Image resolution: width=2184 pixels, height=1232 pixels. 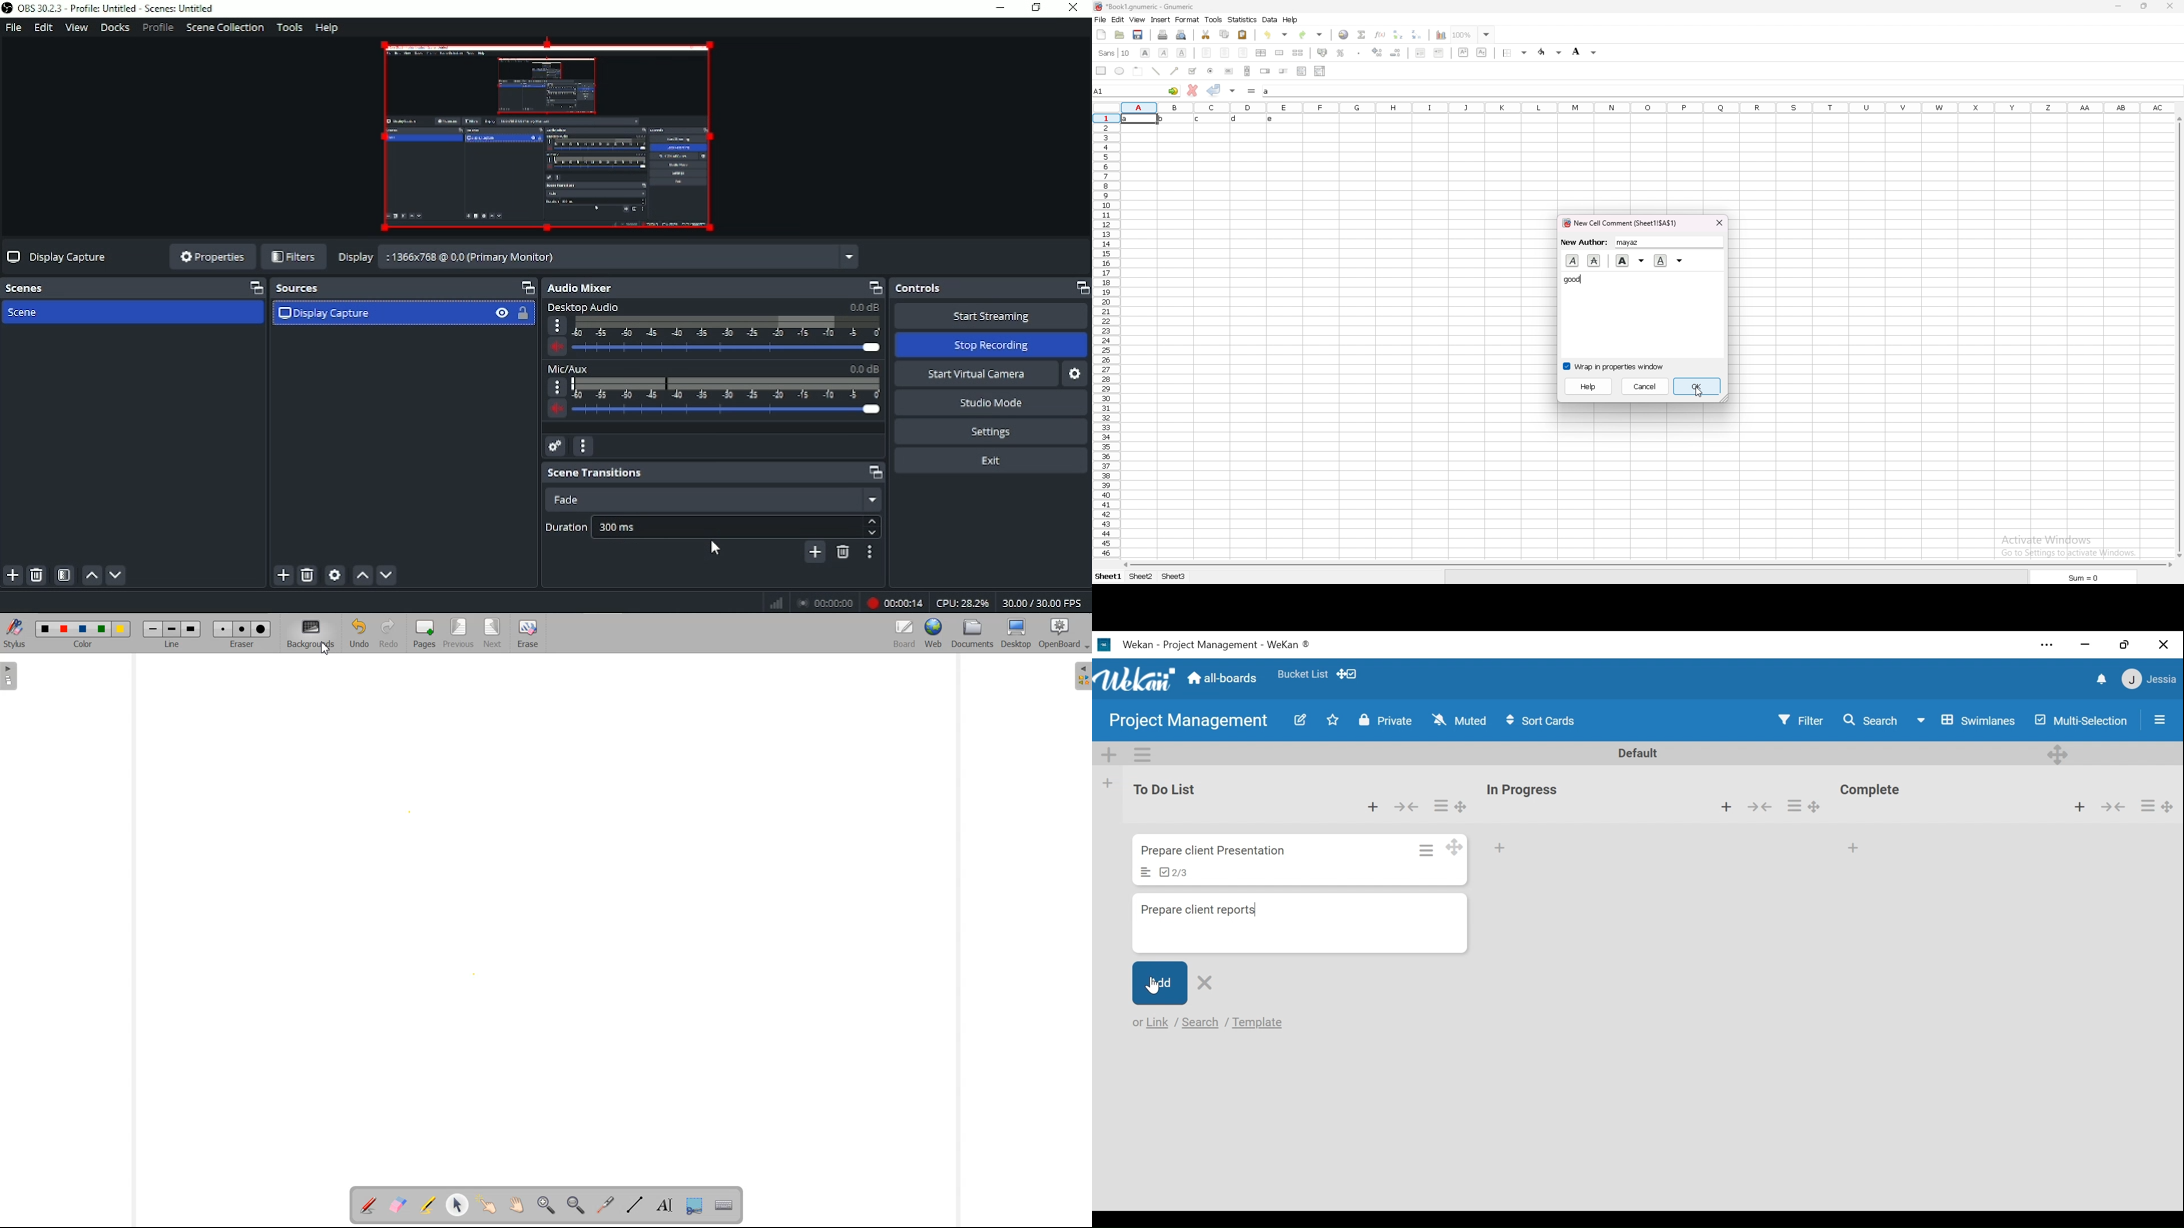 What do you see at coordinates (33, 312) in the screenshot?
I see `Scene` at bounding box center [33, 312].